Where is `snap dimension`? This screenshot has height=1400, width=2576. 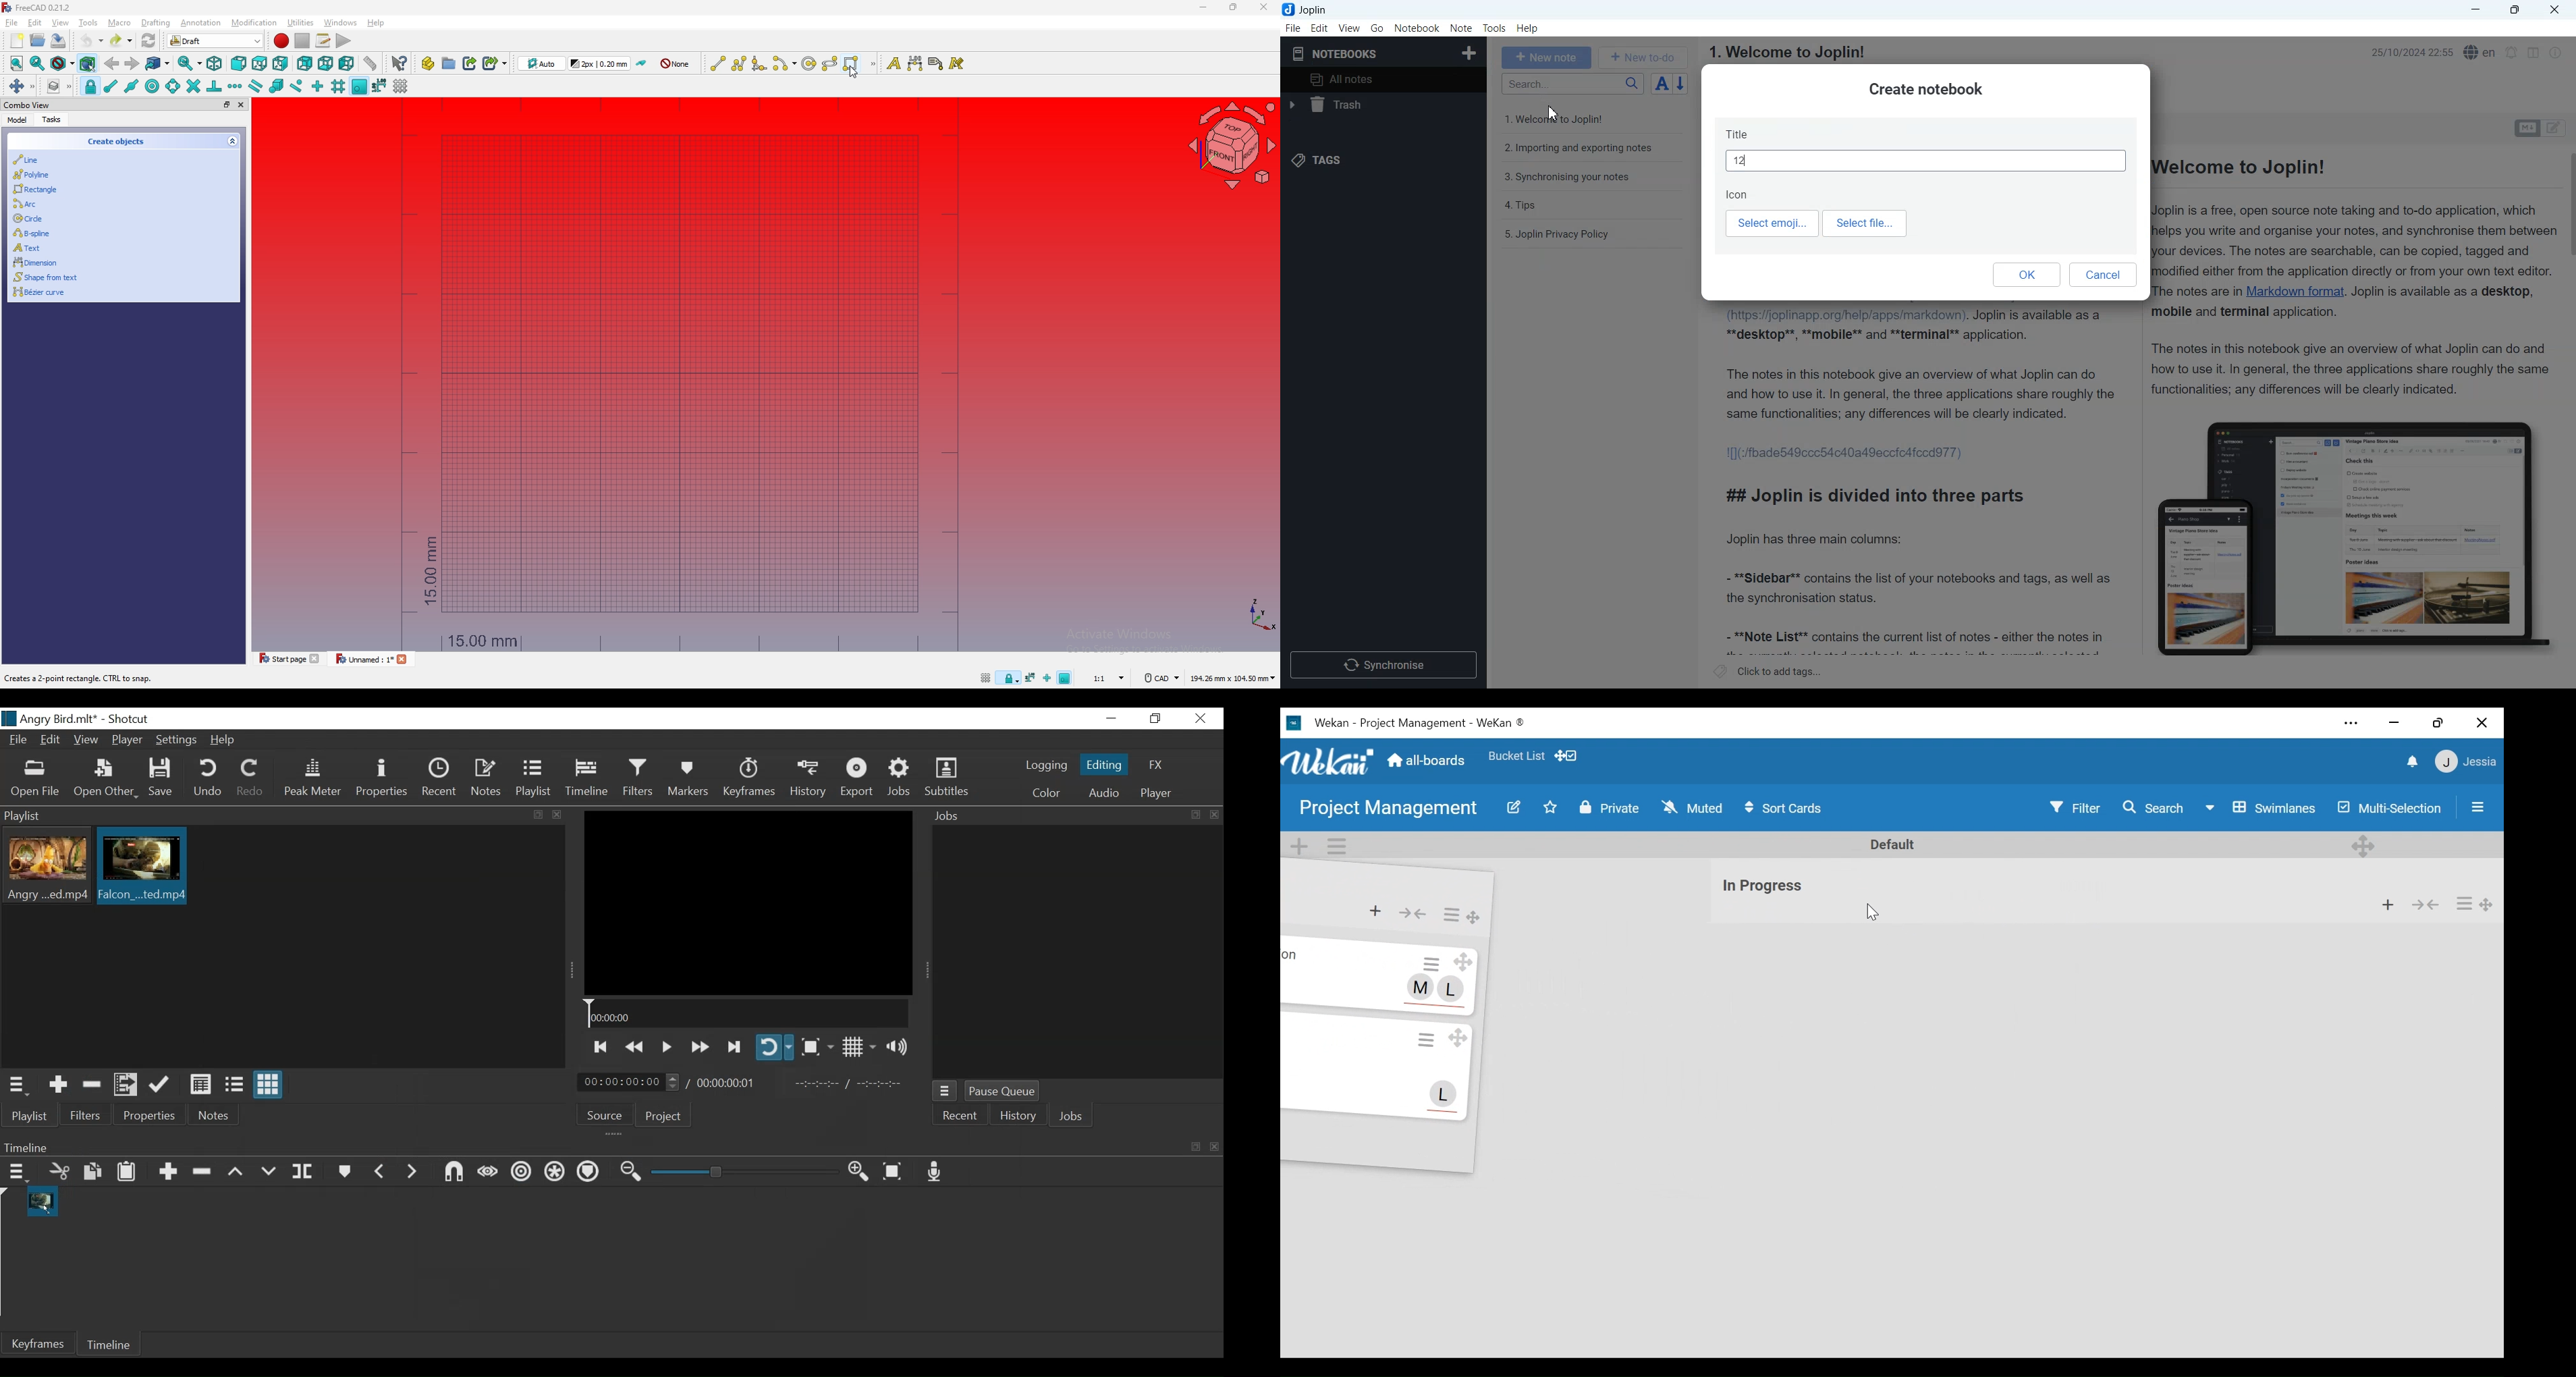 snap dimension is located at coordinates (380, 85).